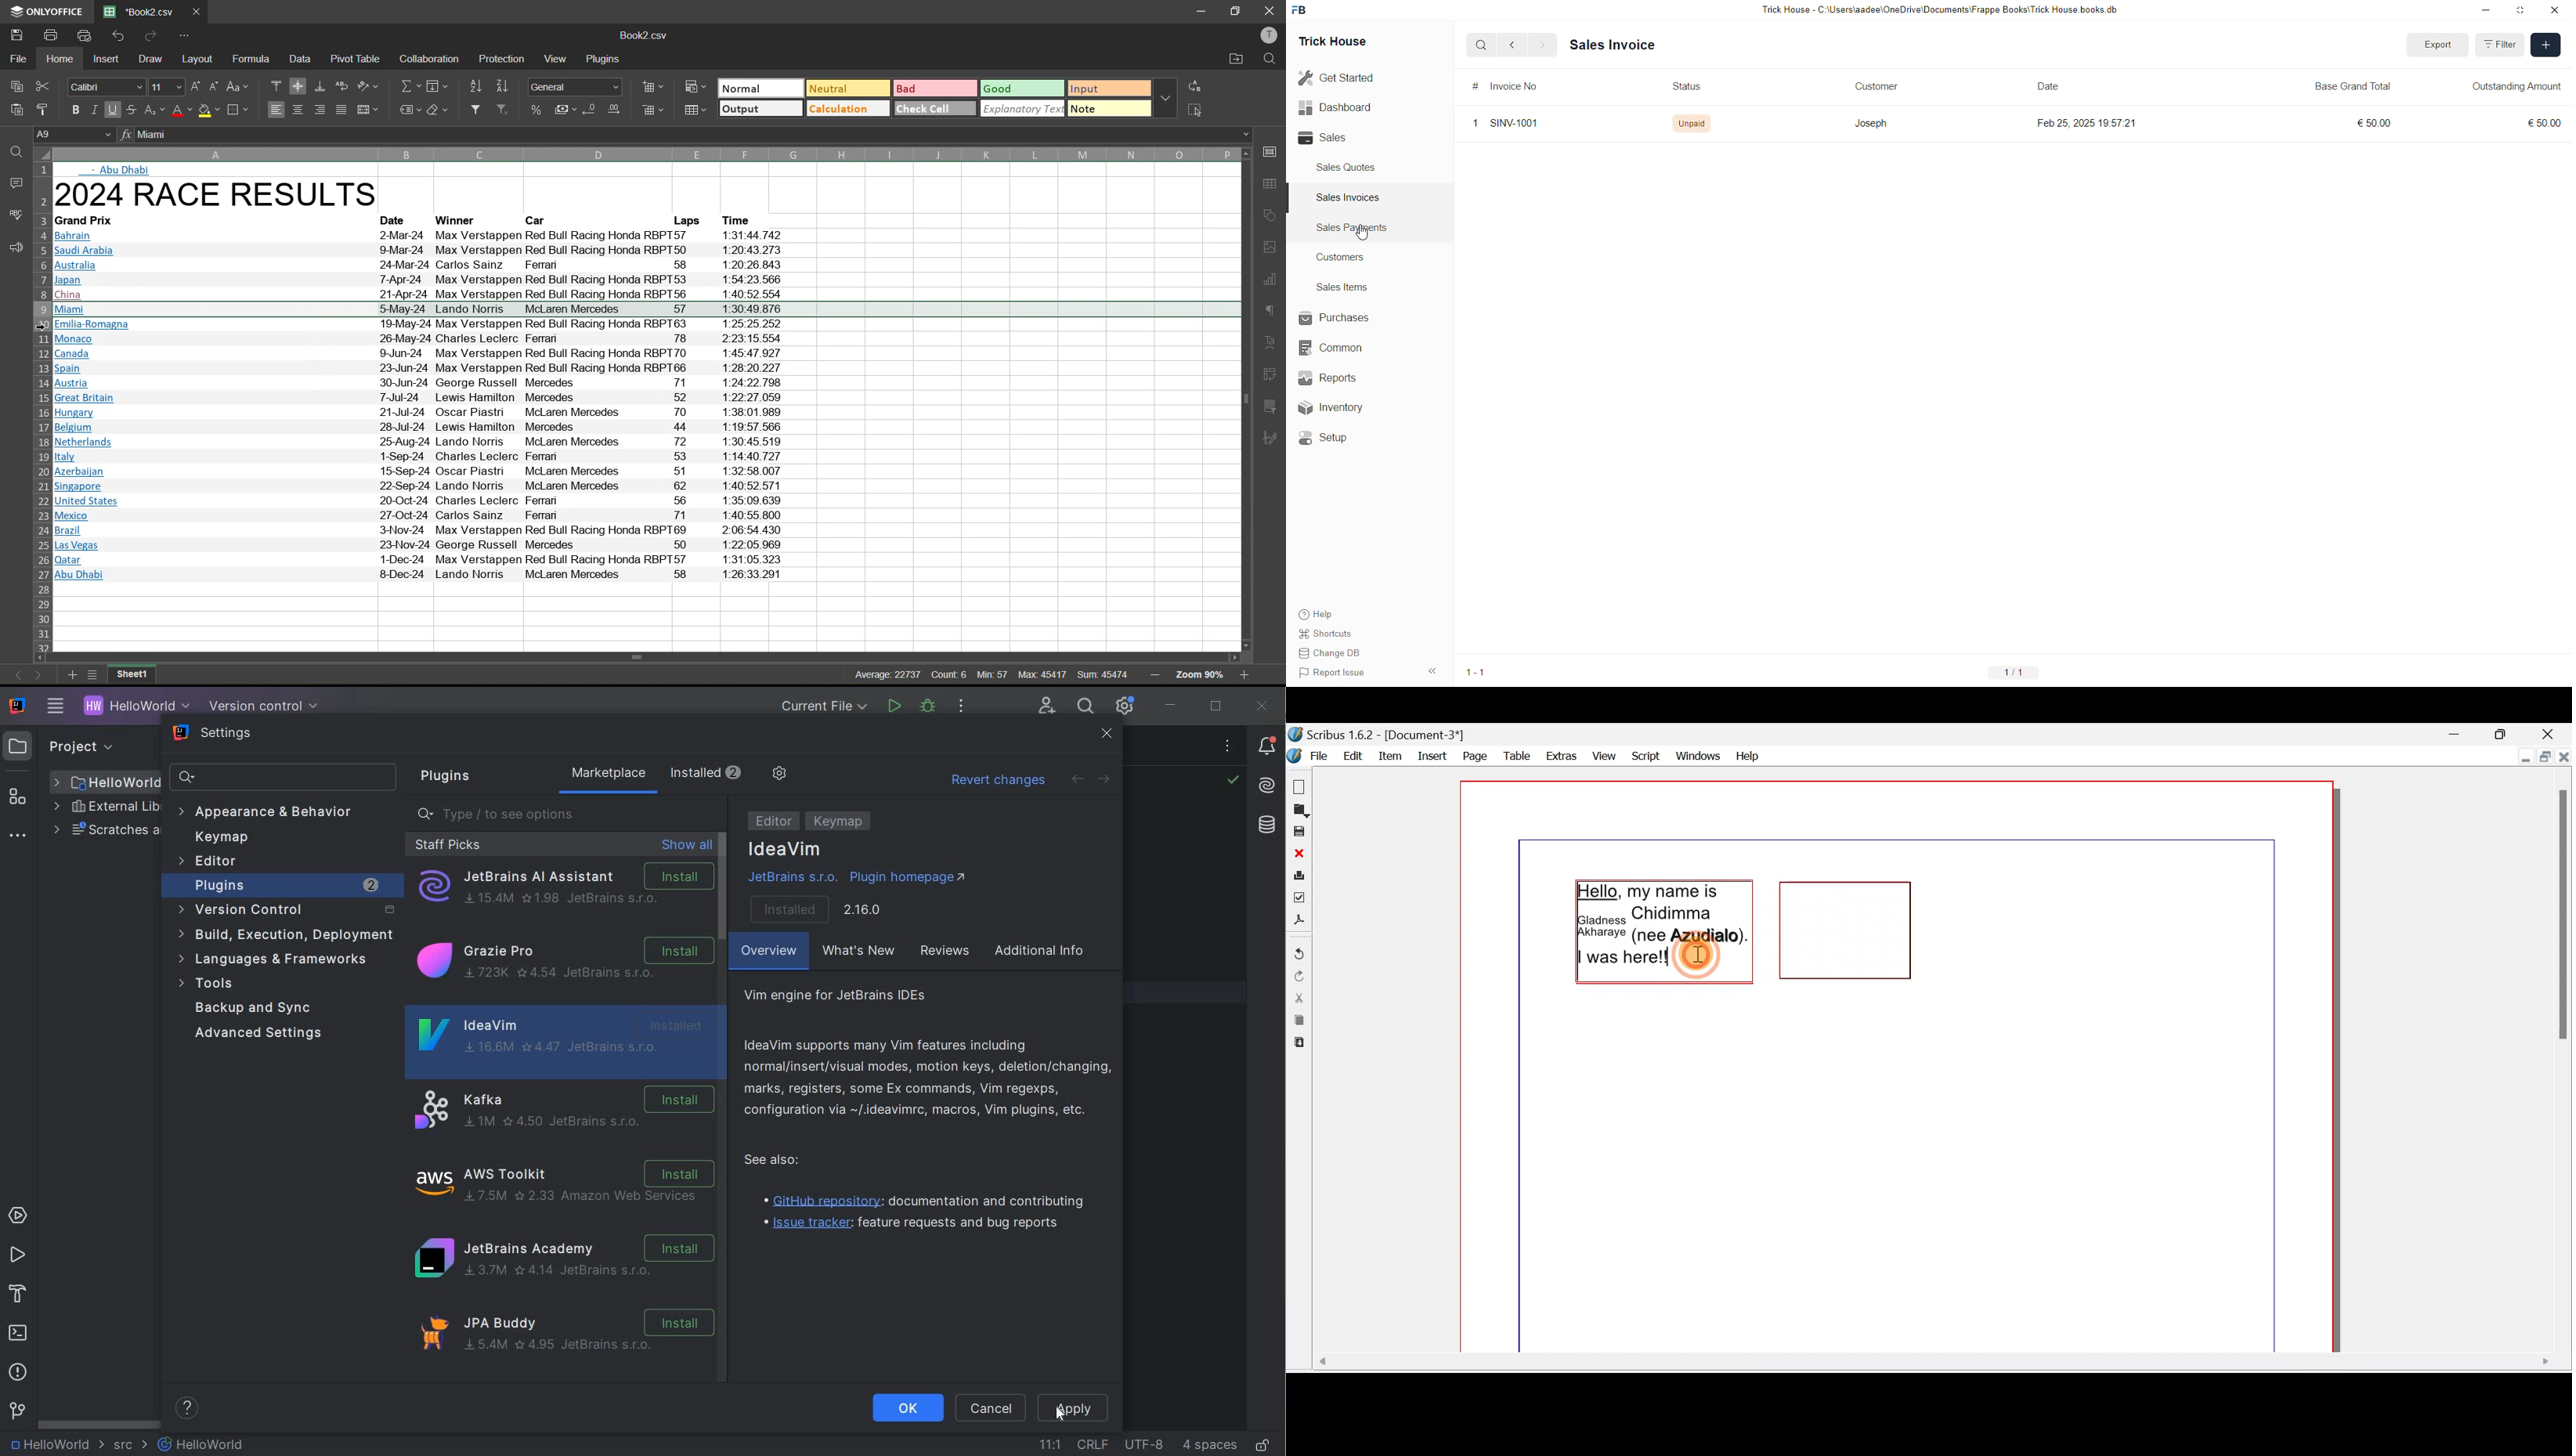 This screenshot has width=2576, height=1456. What do you see at coordinates (1337, 318) in the screenshot?
I see `Purchases` at bounding box center [1337, 318].